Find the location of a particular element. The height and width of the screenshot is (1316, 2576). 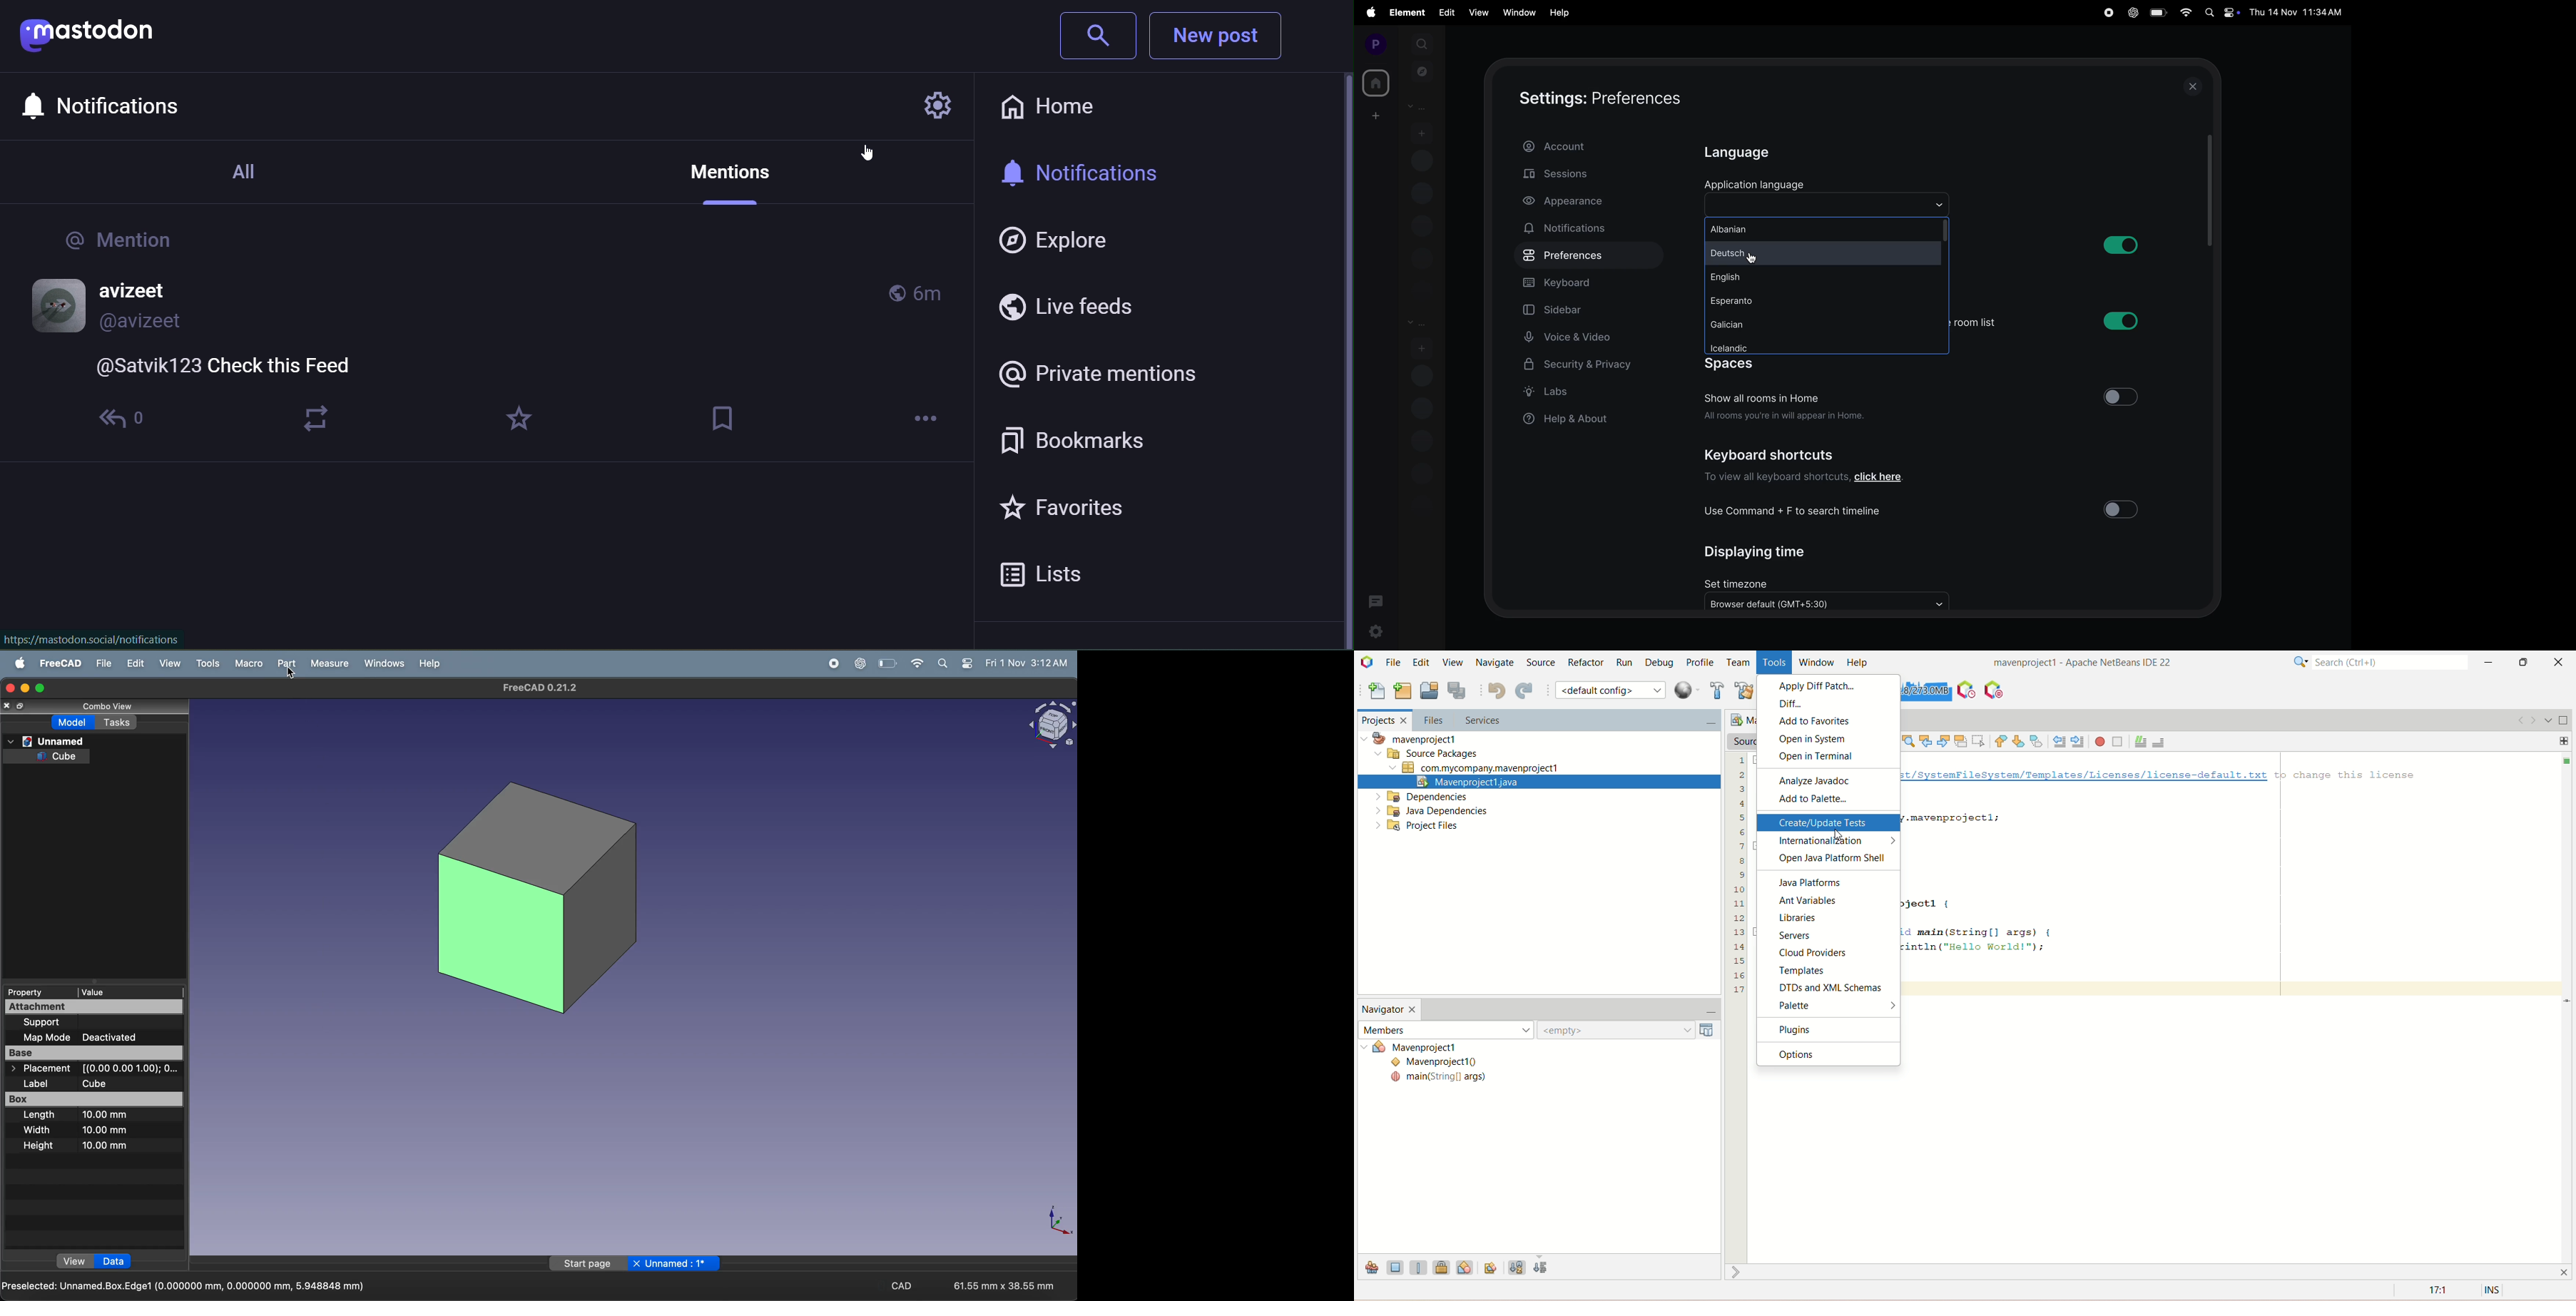

globally mentioned is located at coordinates (890, 292).